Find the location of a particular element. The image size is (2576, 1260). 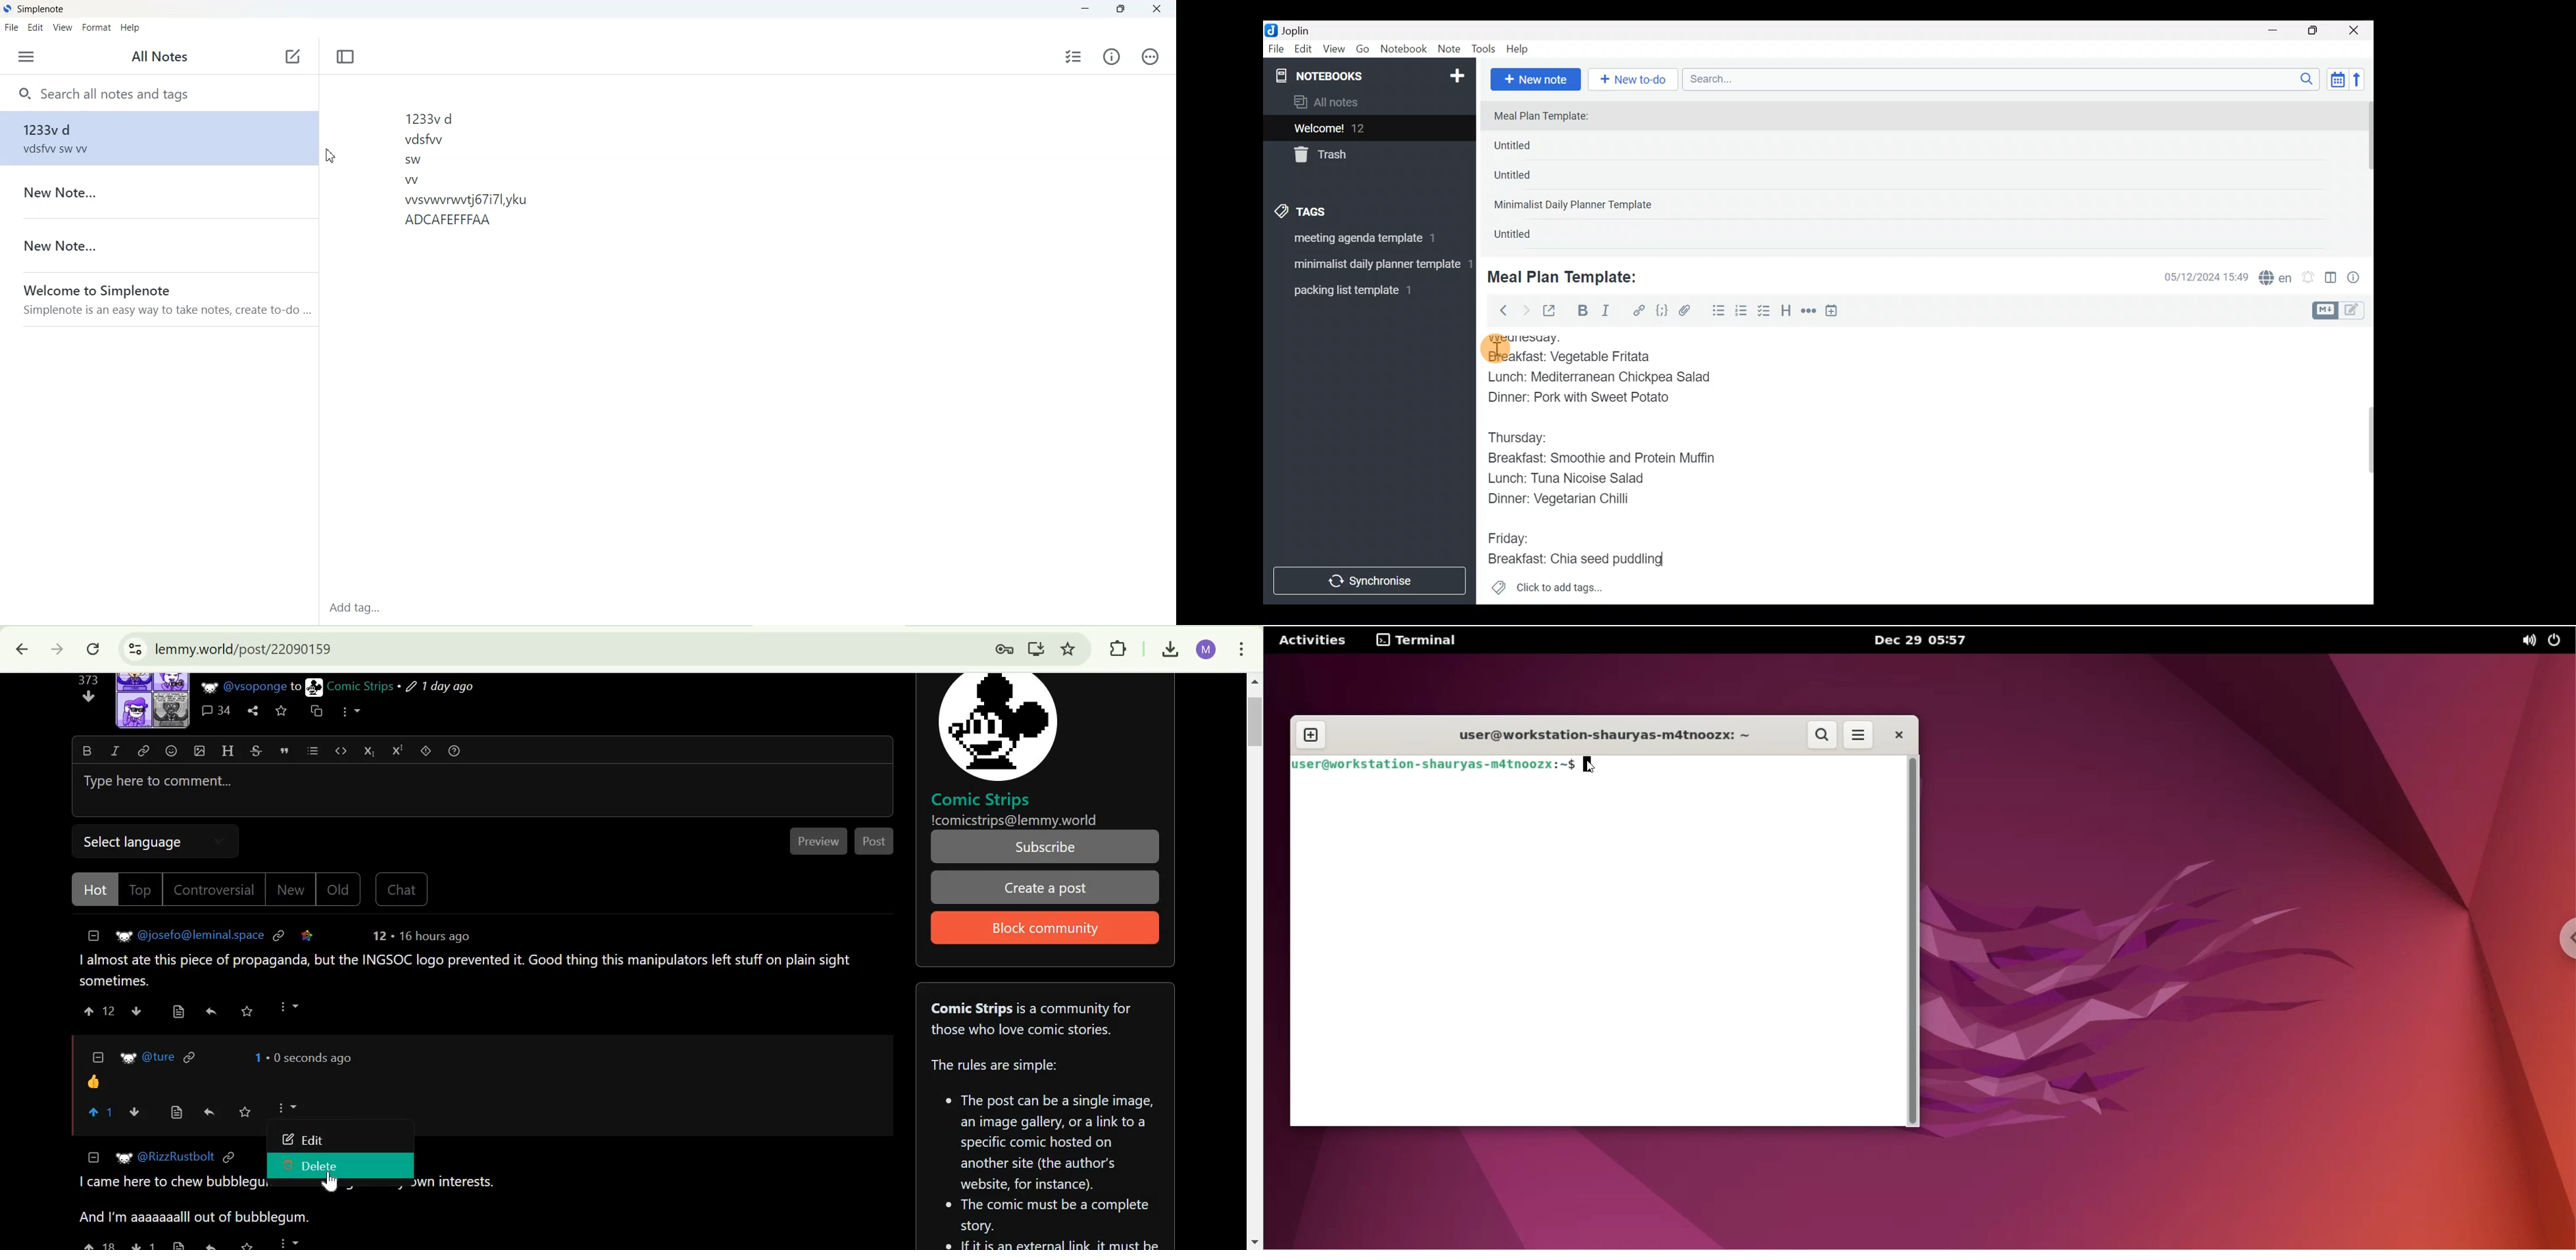

Menu is located at coordinates (27, 57).